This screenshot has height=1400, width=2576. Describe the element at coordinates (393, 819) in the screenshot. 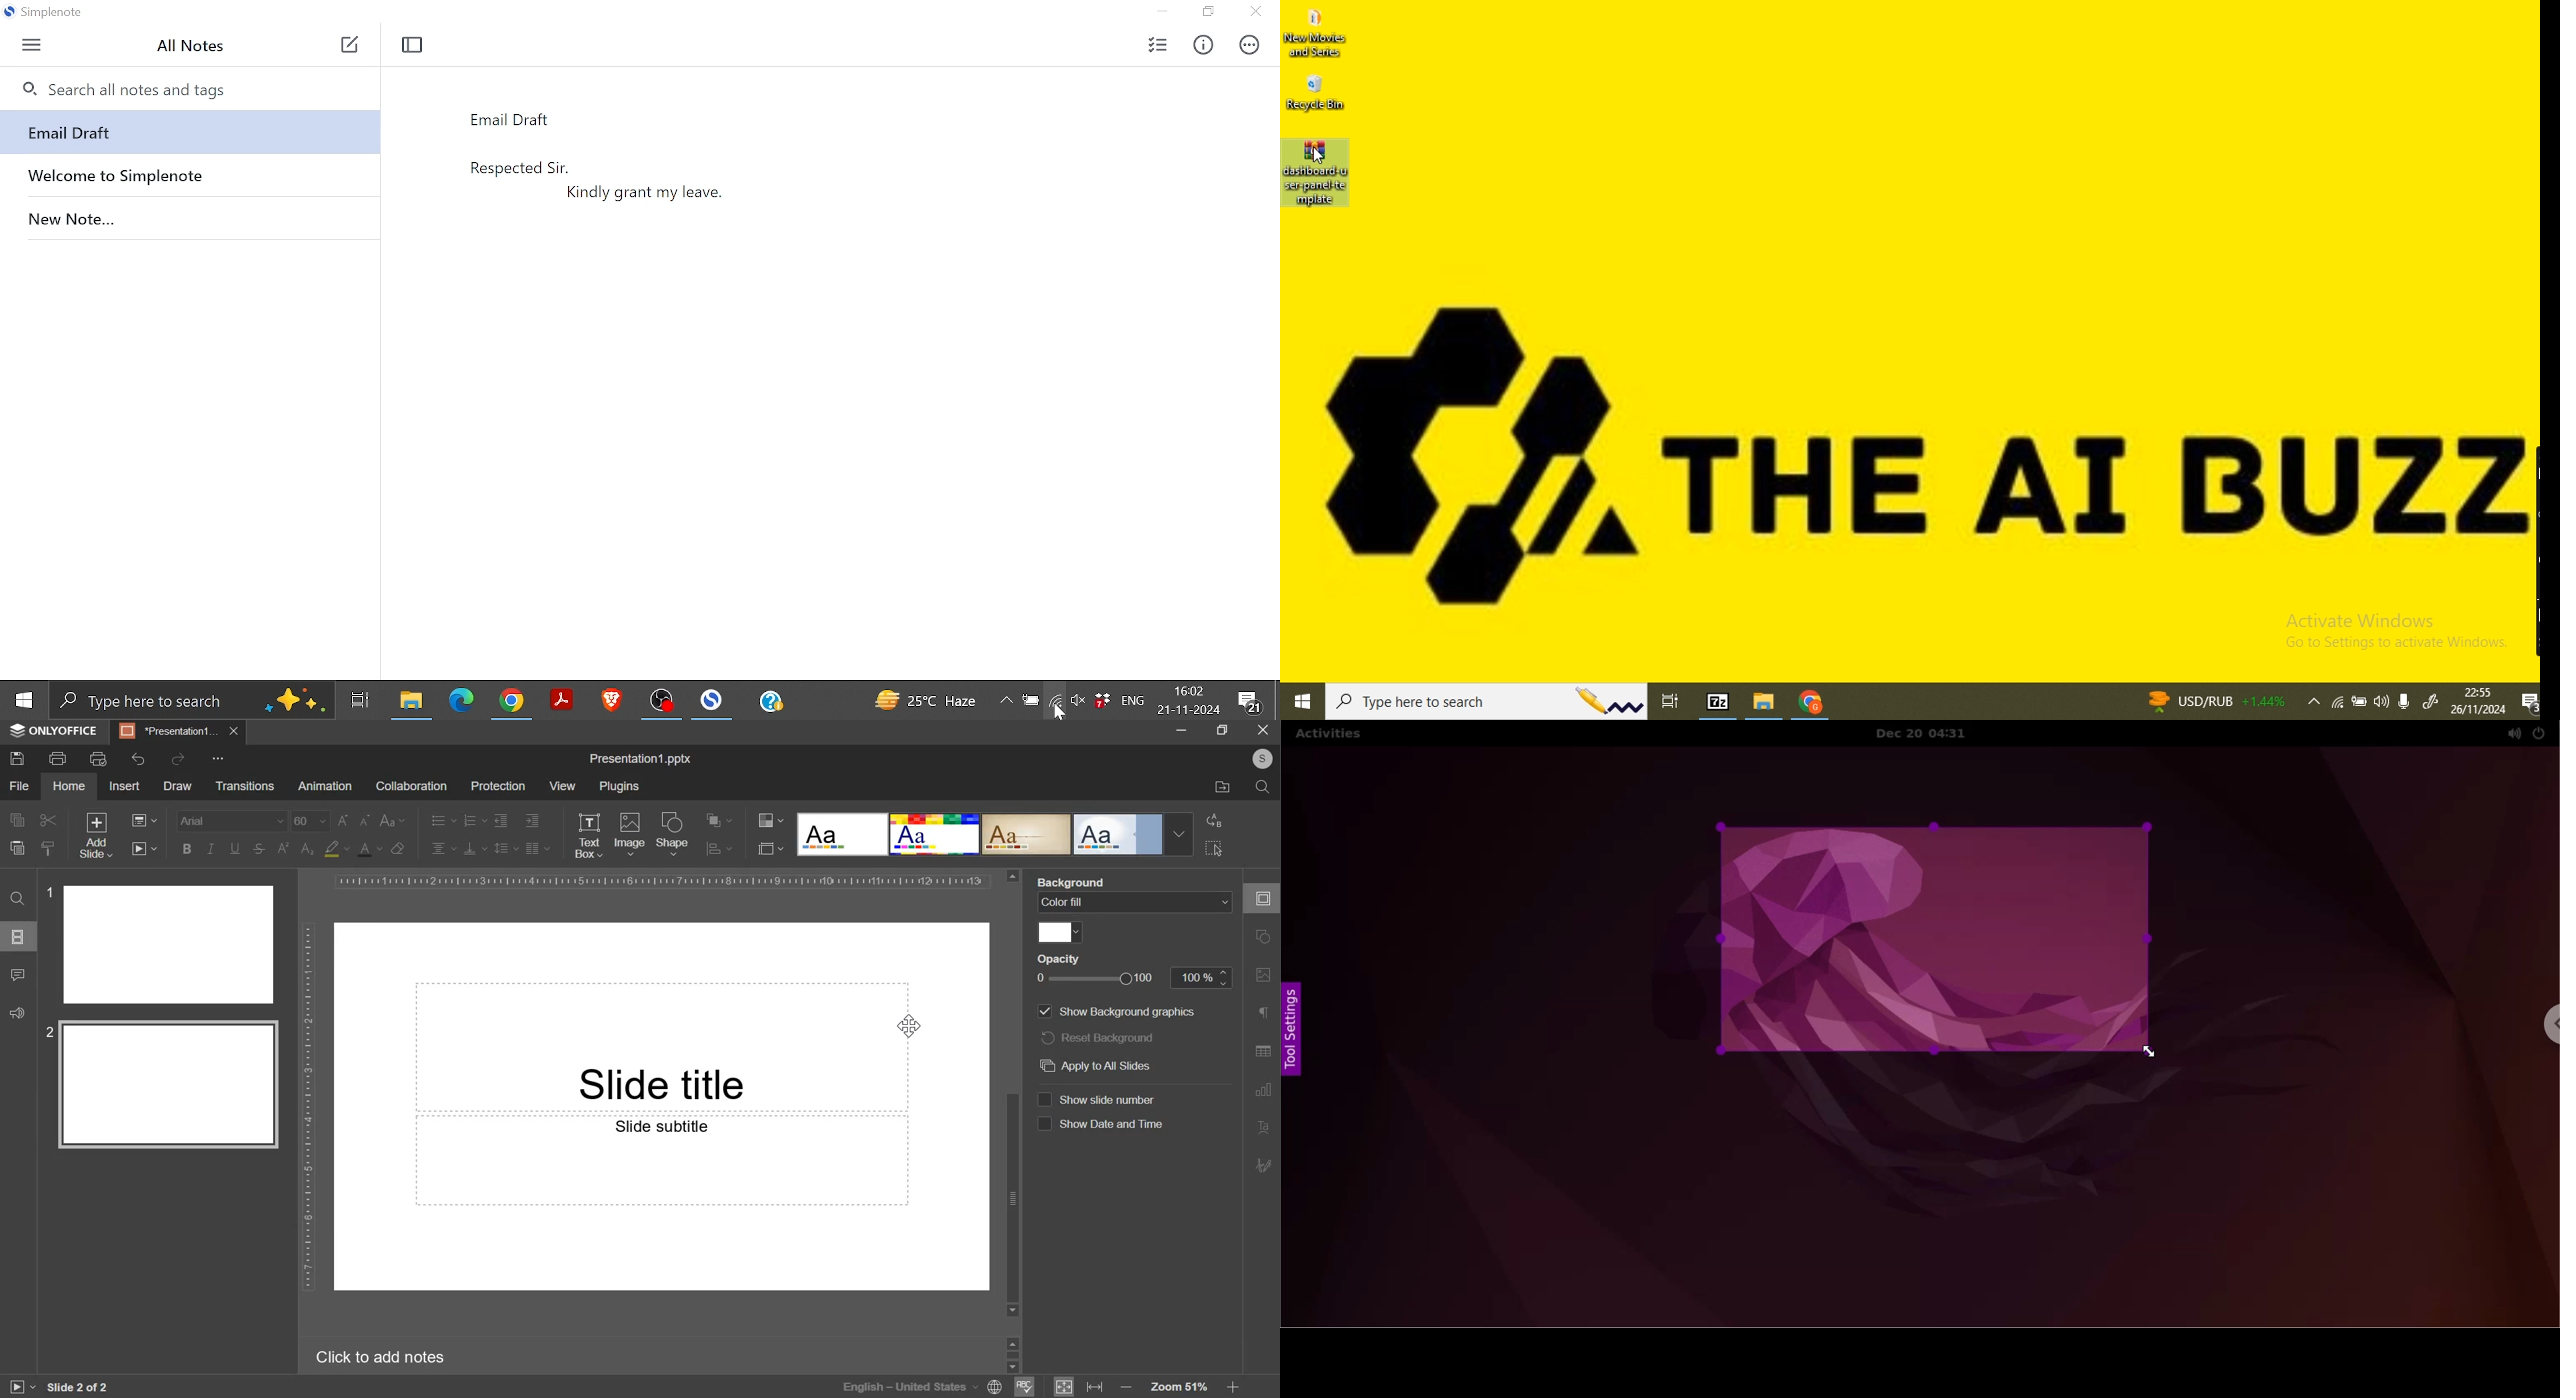

I see `change case` at that location.